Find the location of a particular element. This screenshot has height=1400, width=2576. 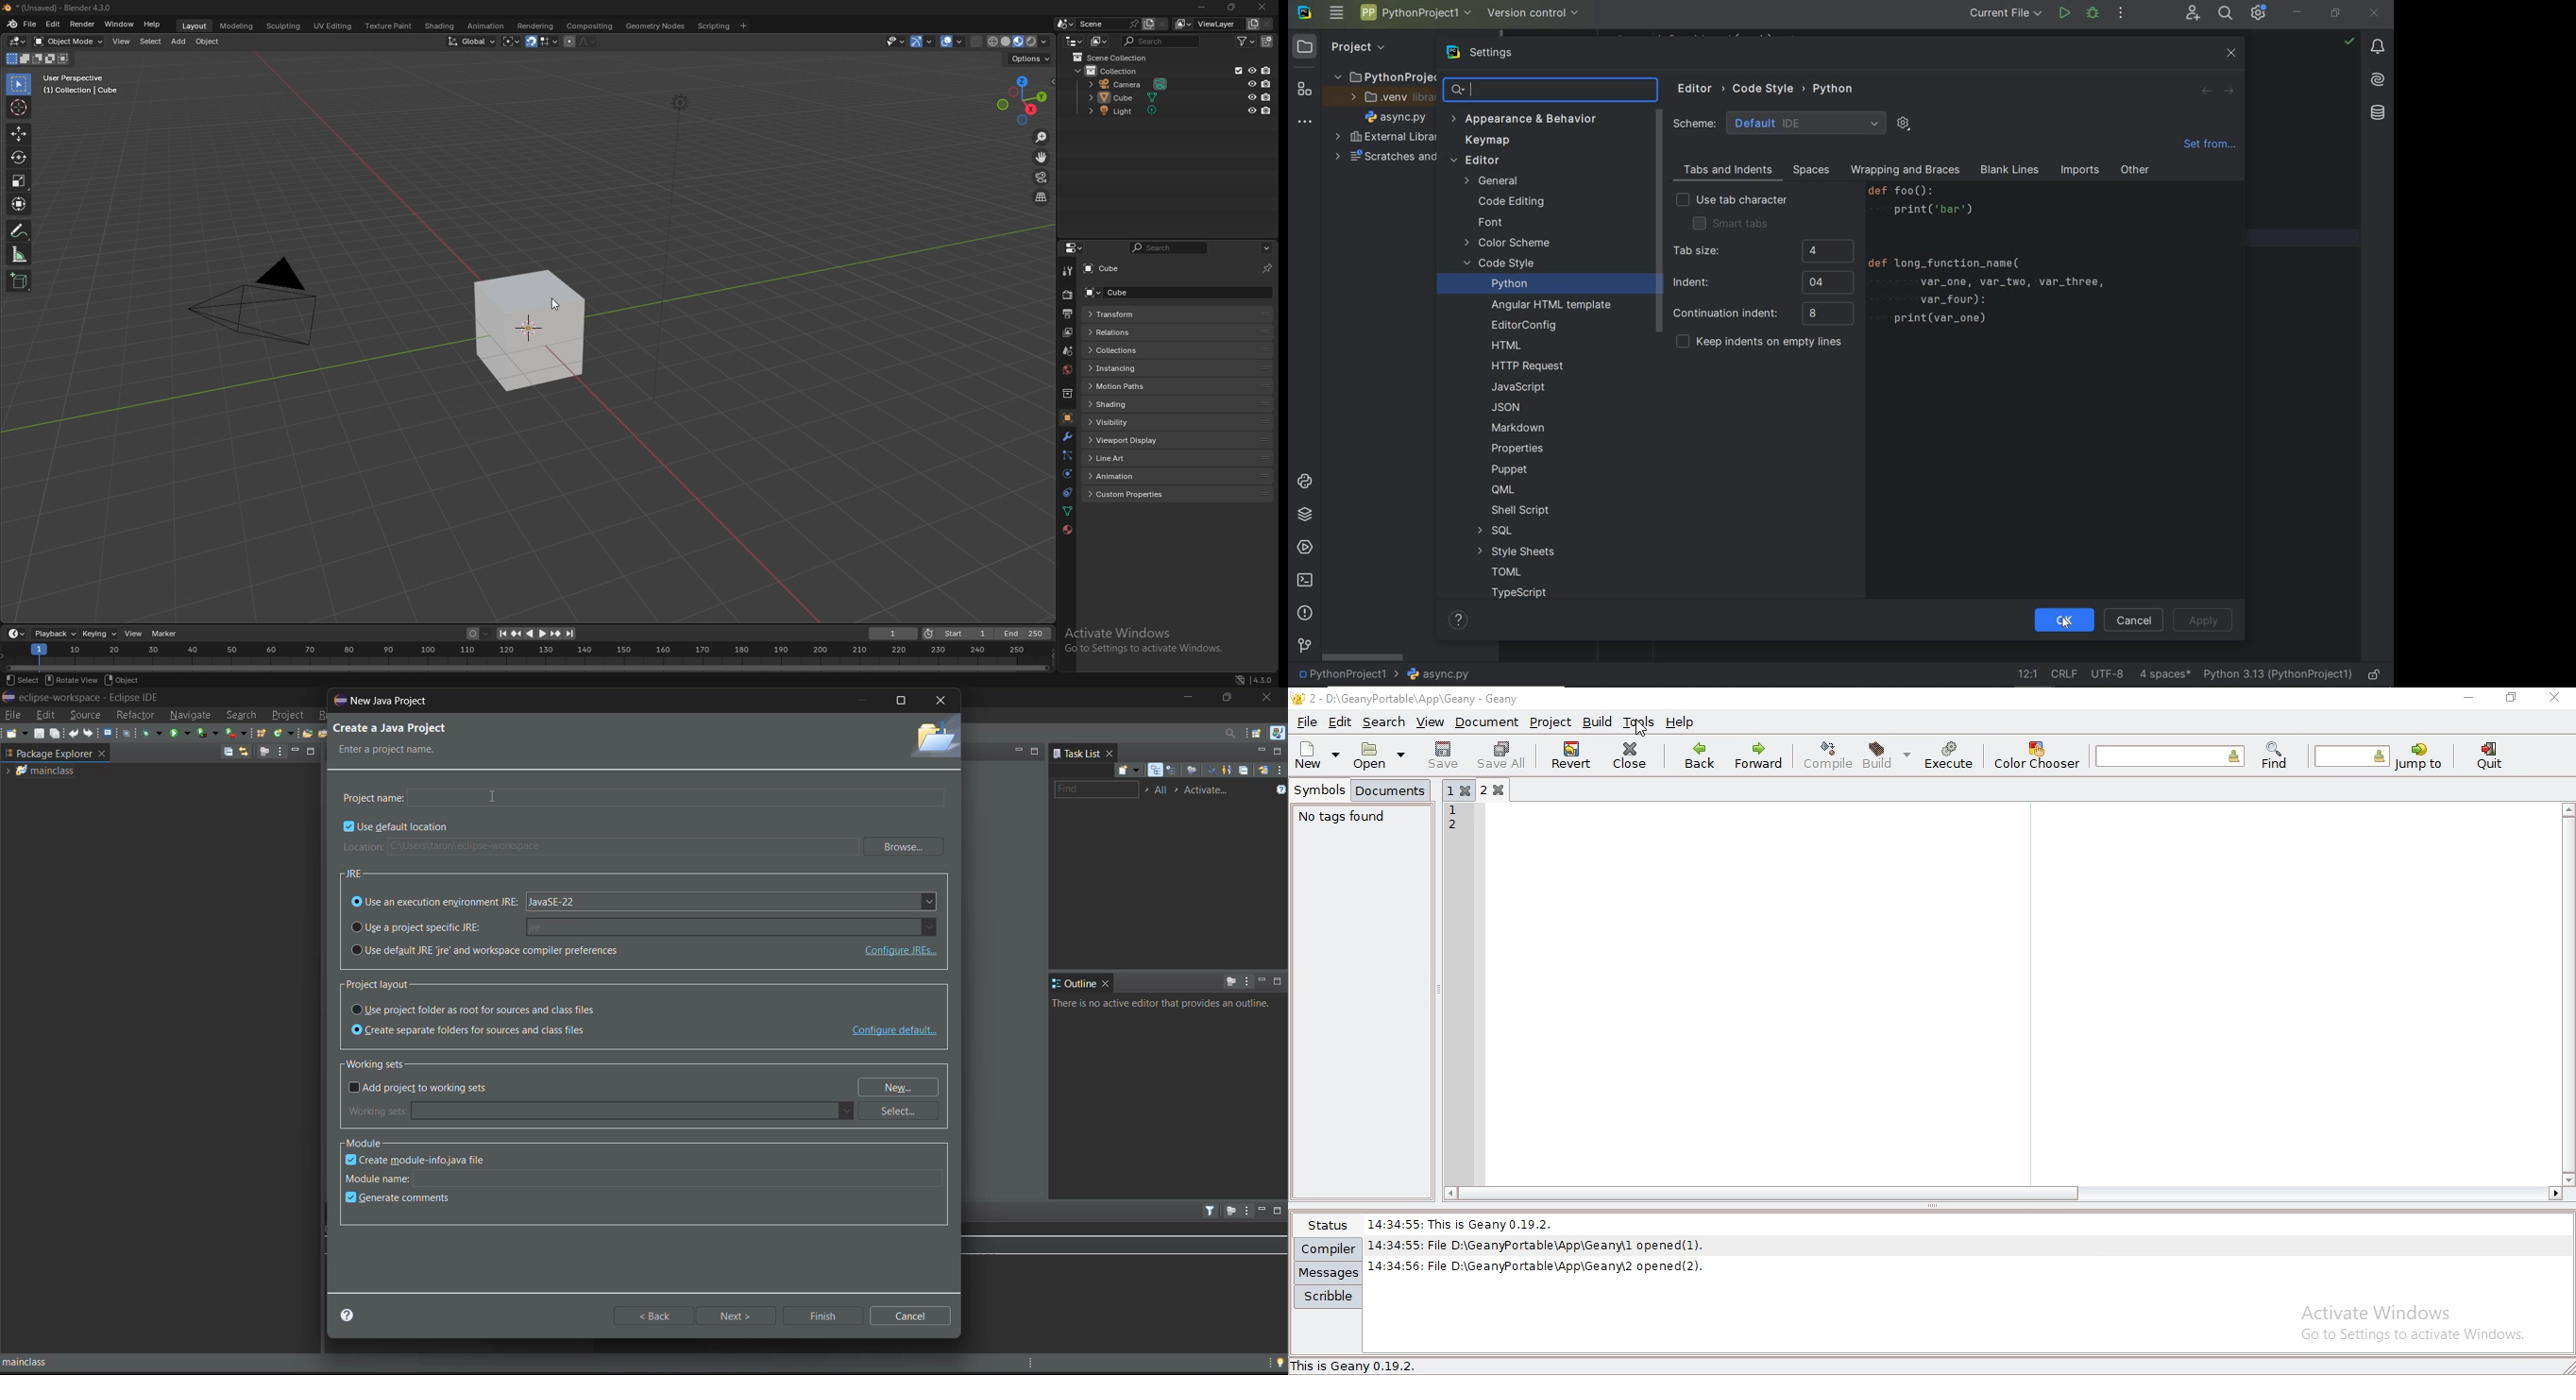

new is located at coordinates (17, 733).